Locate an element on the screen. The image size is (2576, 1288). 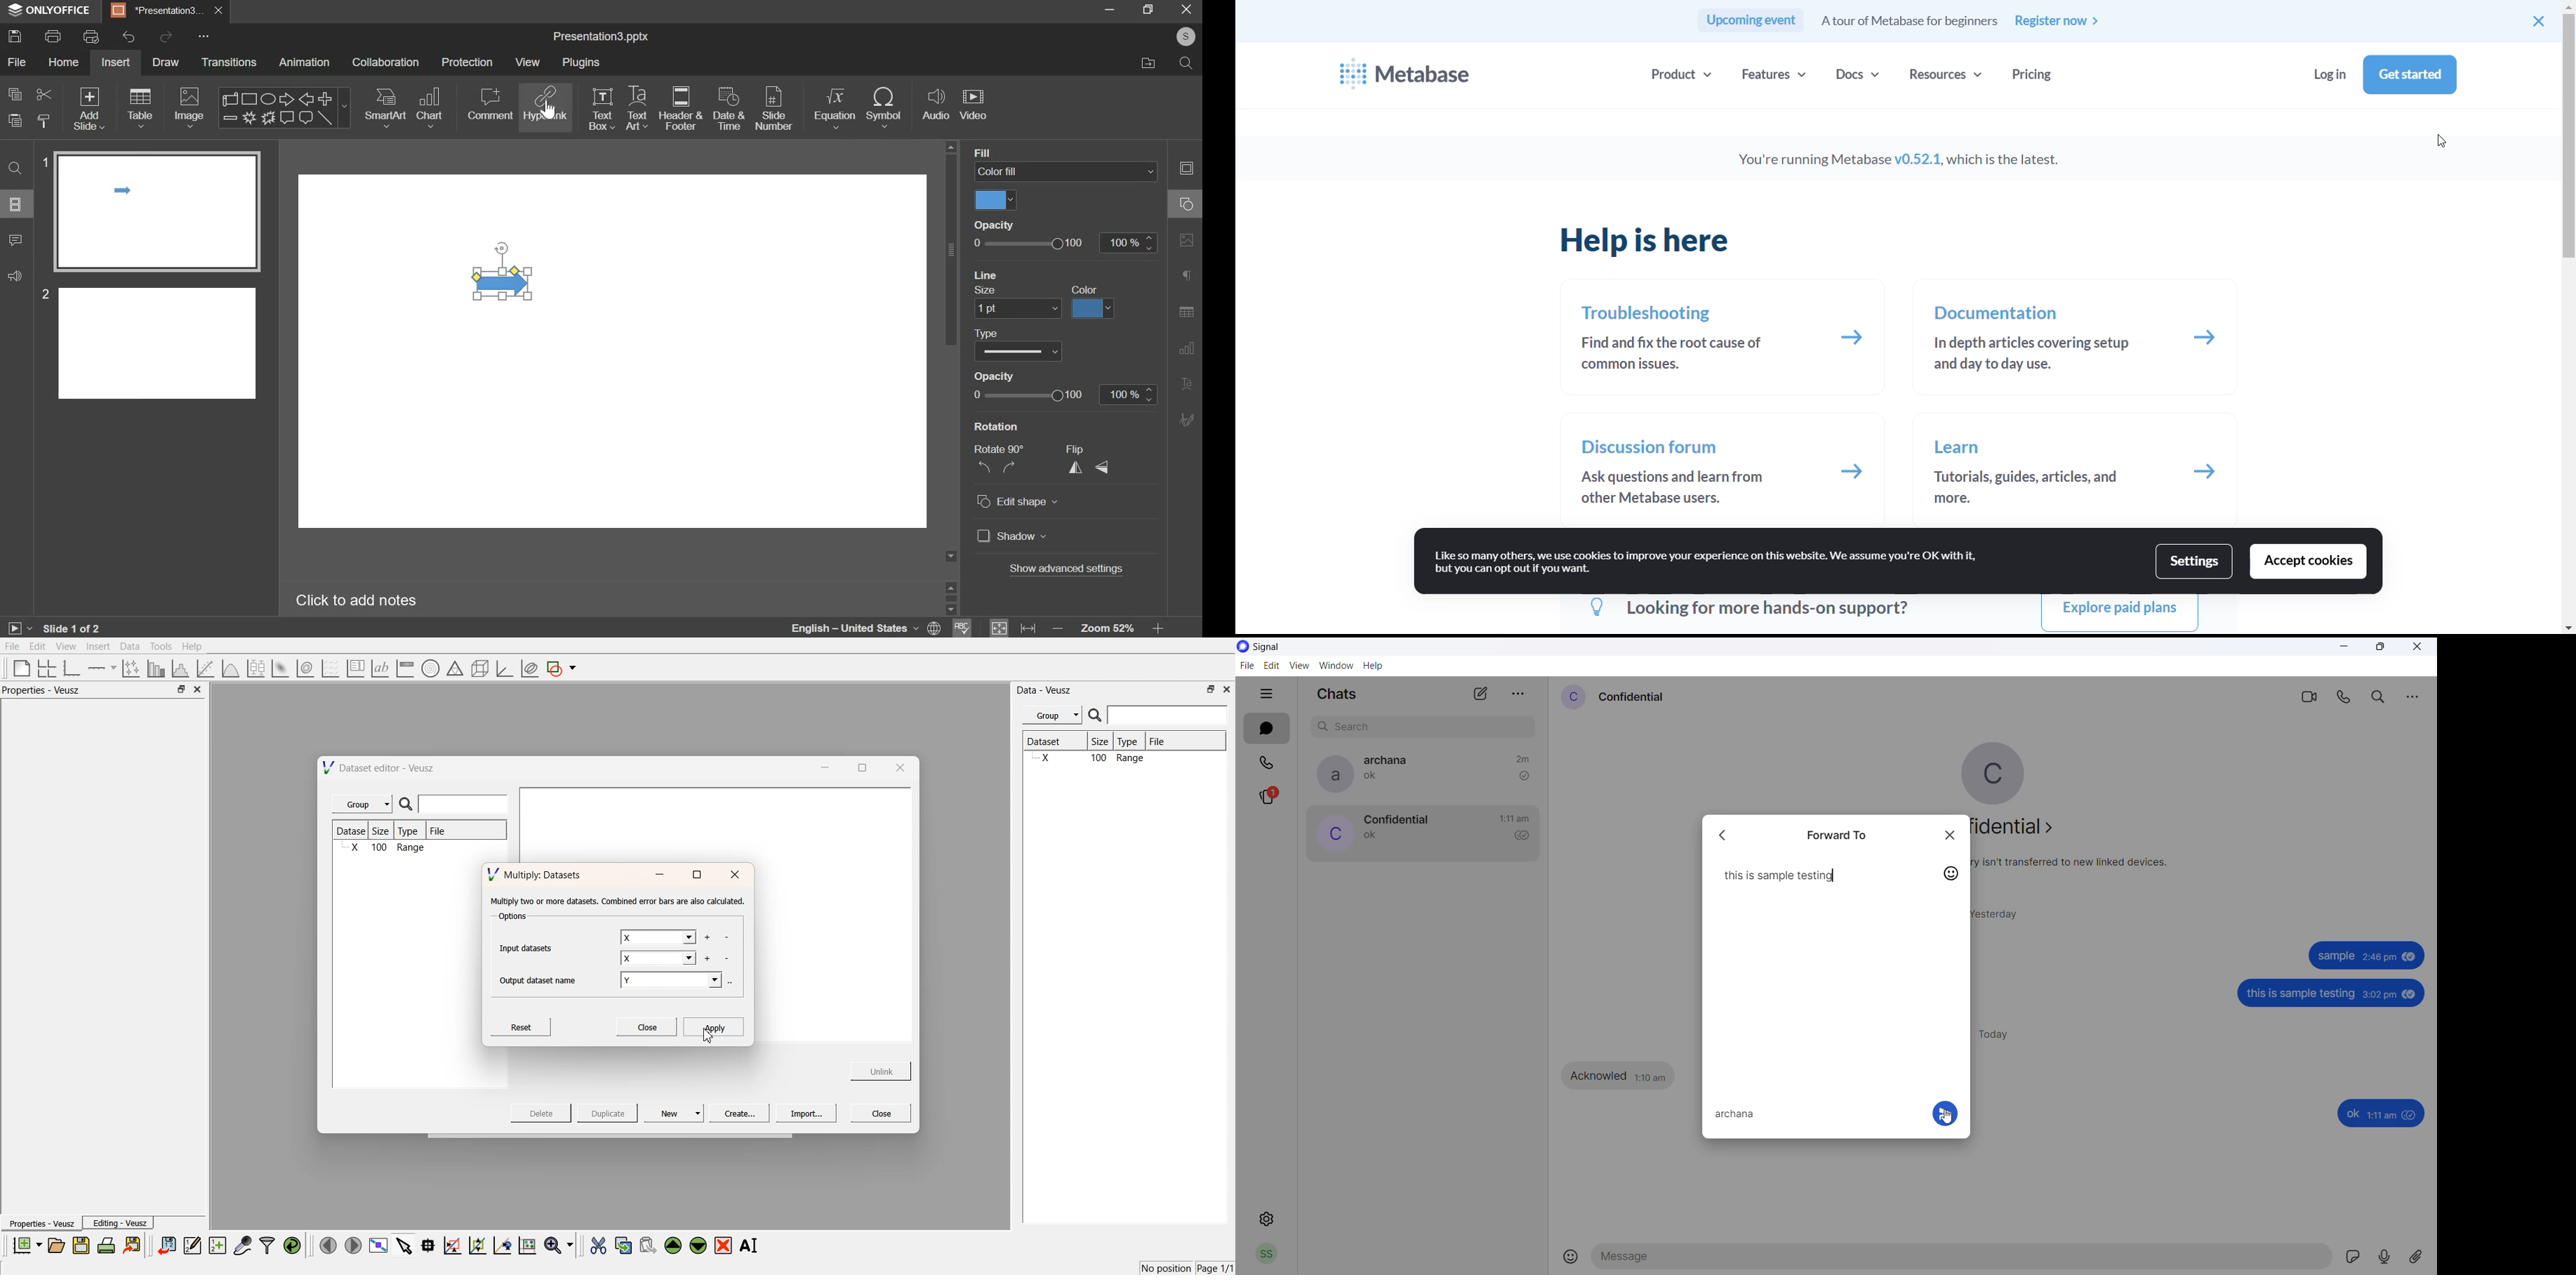
rectangle is located at coordinates (251, 98).